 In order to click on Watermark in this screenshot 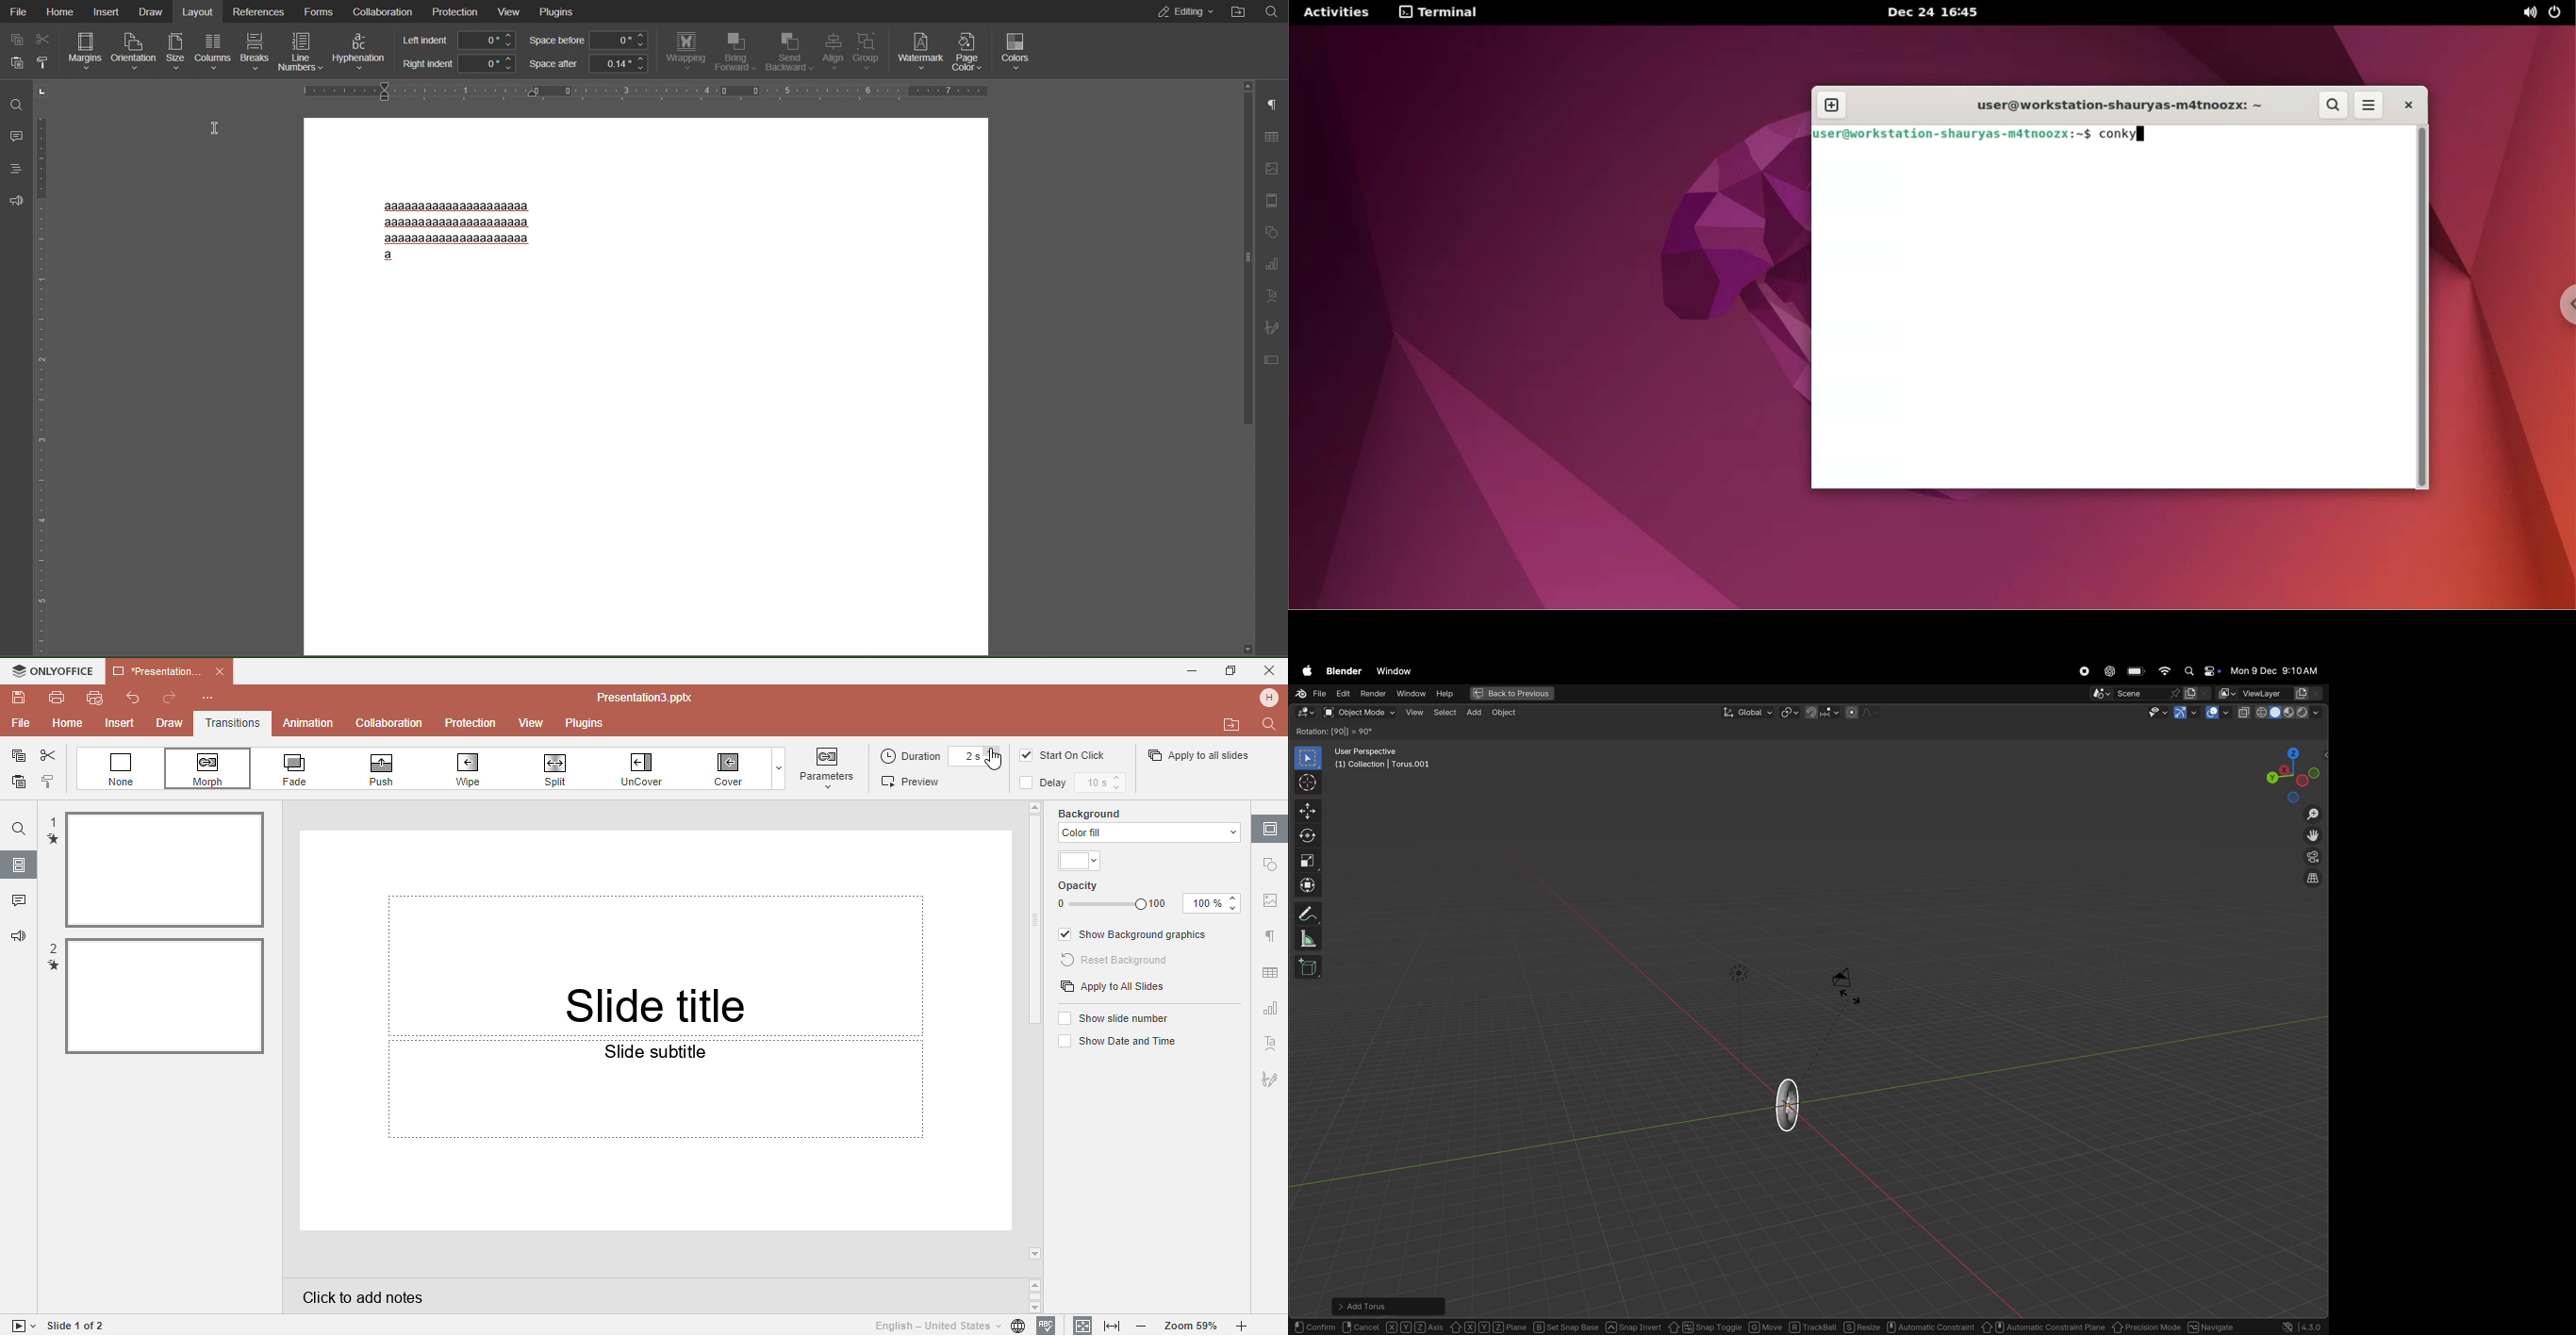, I will do `click(920, 50)`.